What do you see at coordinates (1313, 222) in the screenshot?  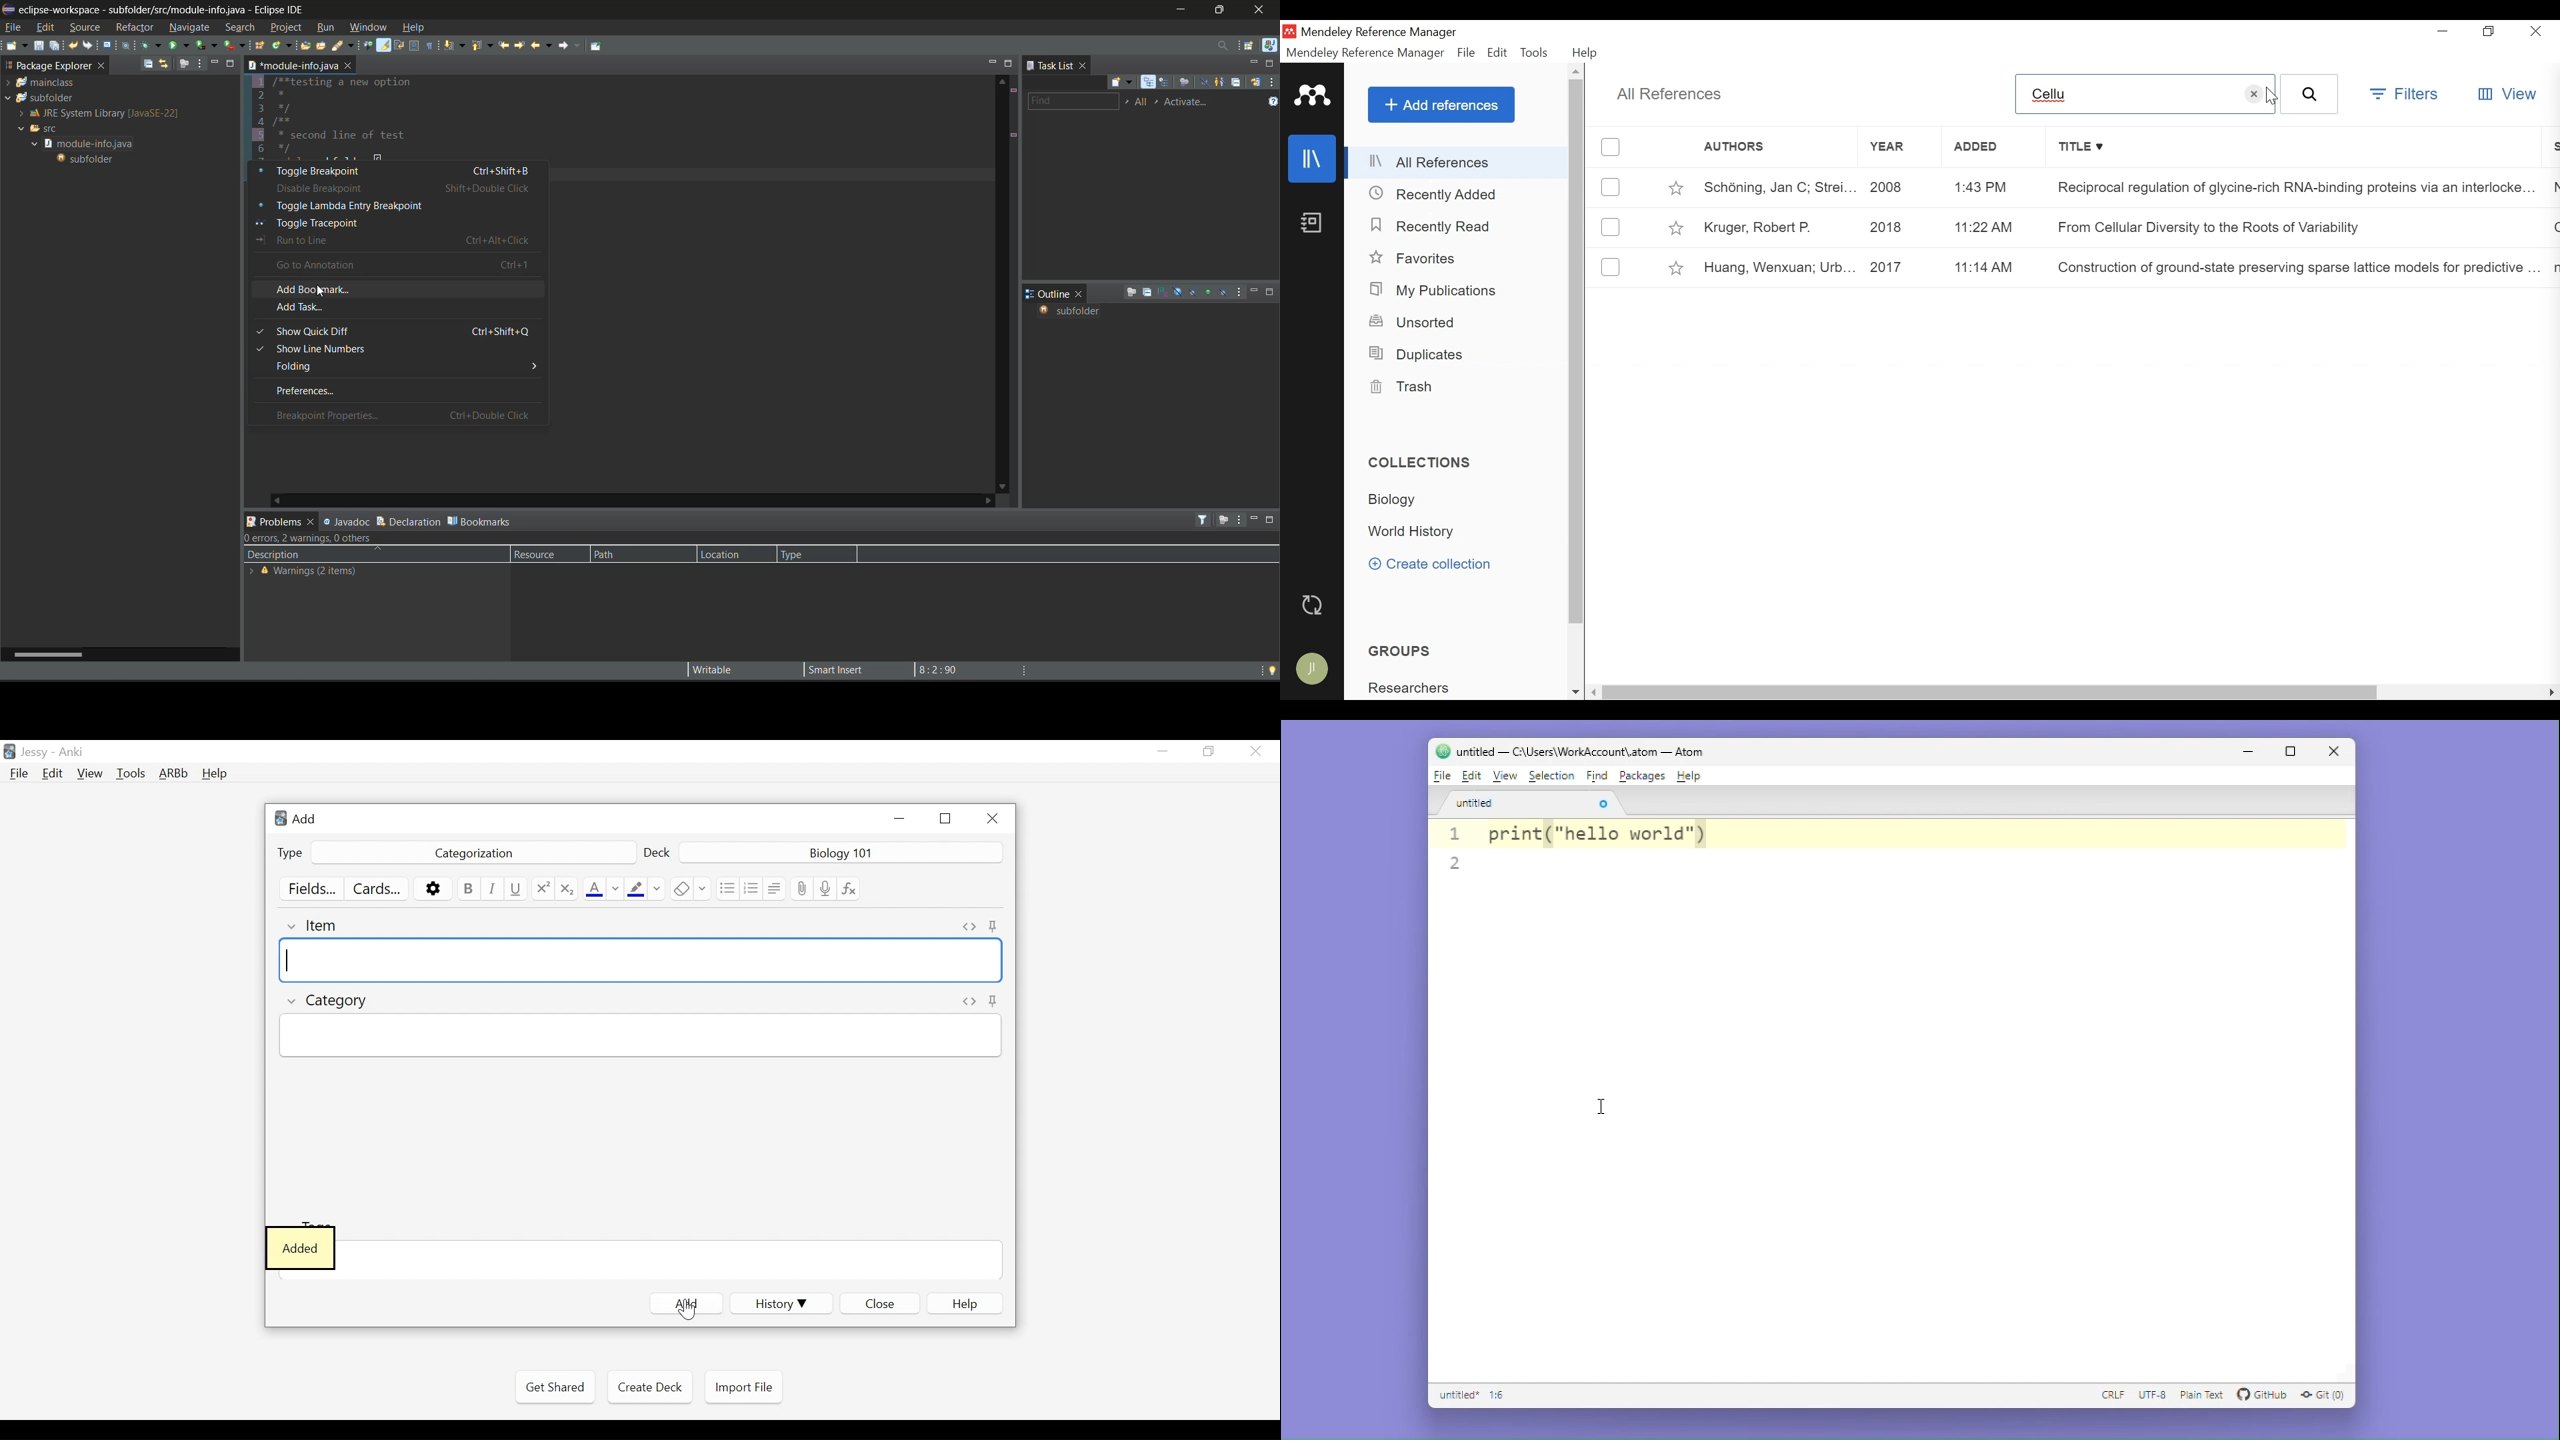 I see `Notebook` at bounding box center [1313, 222].